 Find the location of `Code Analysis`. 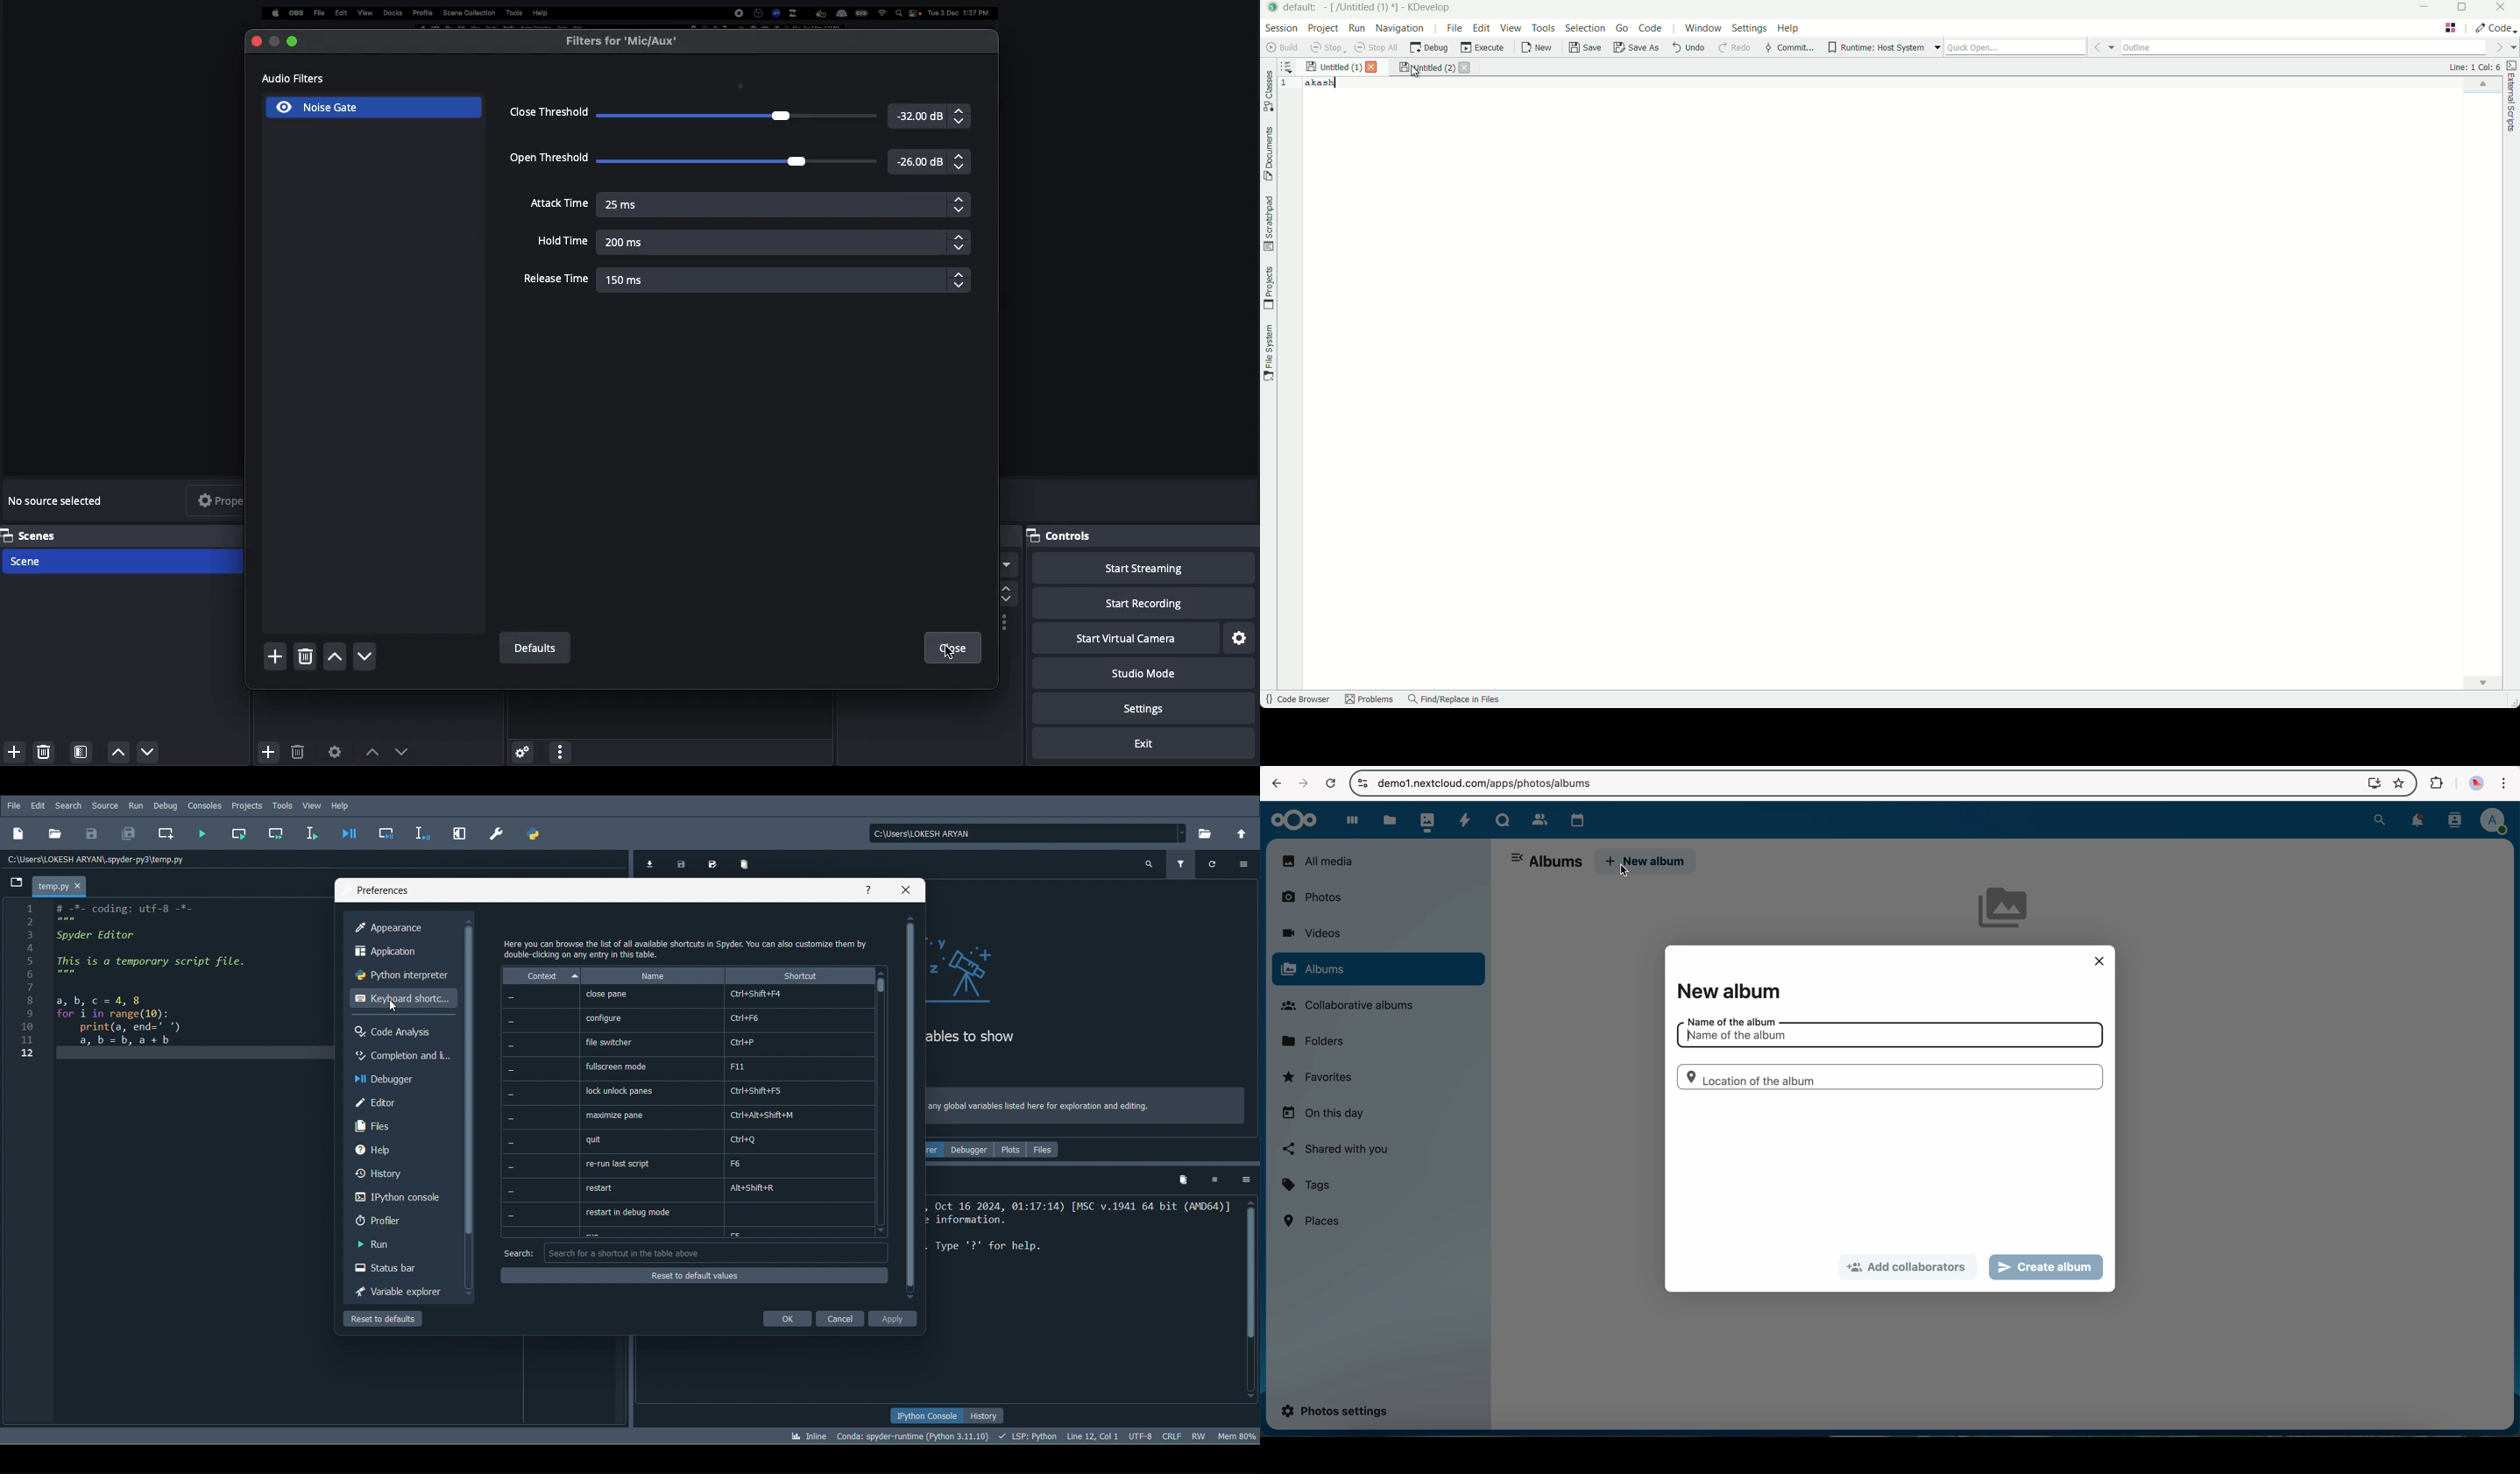

Code Analysis is located at coordinates (402, 1032).